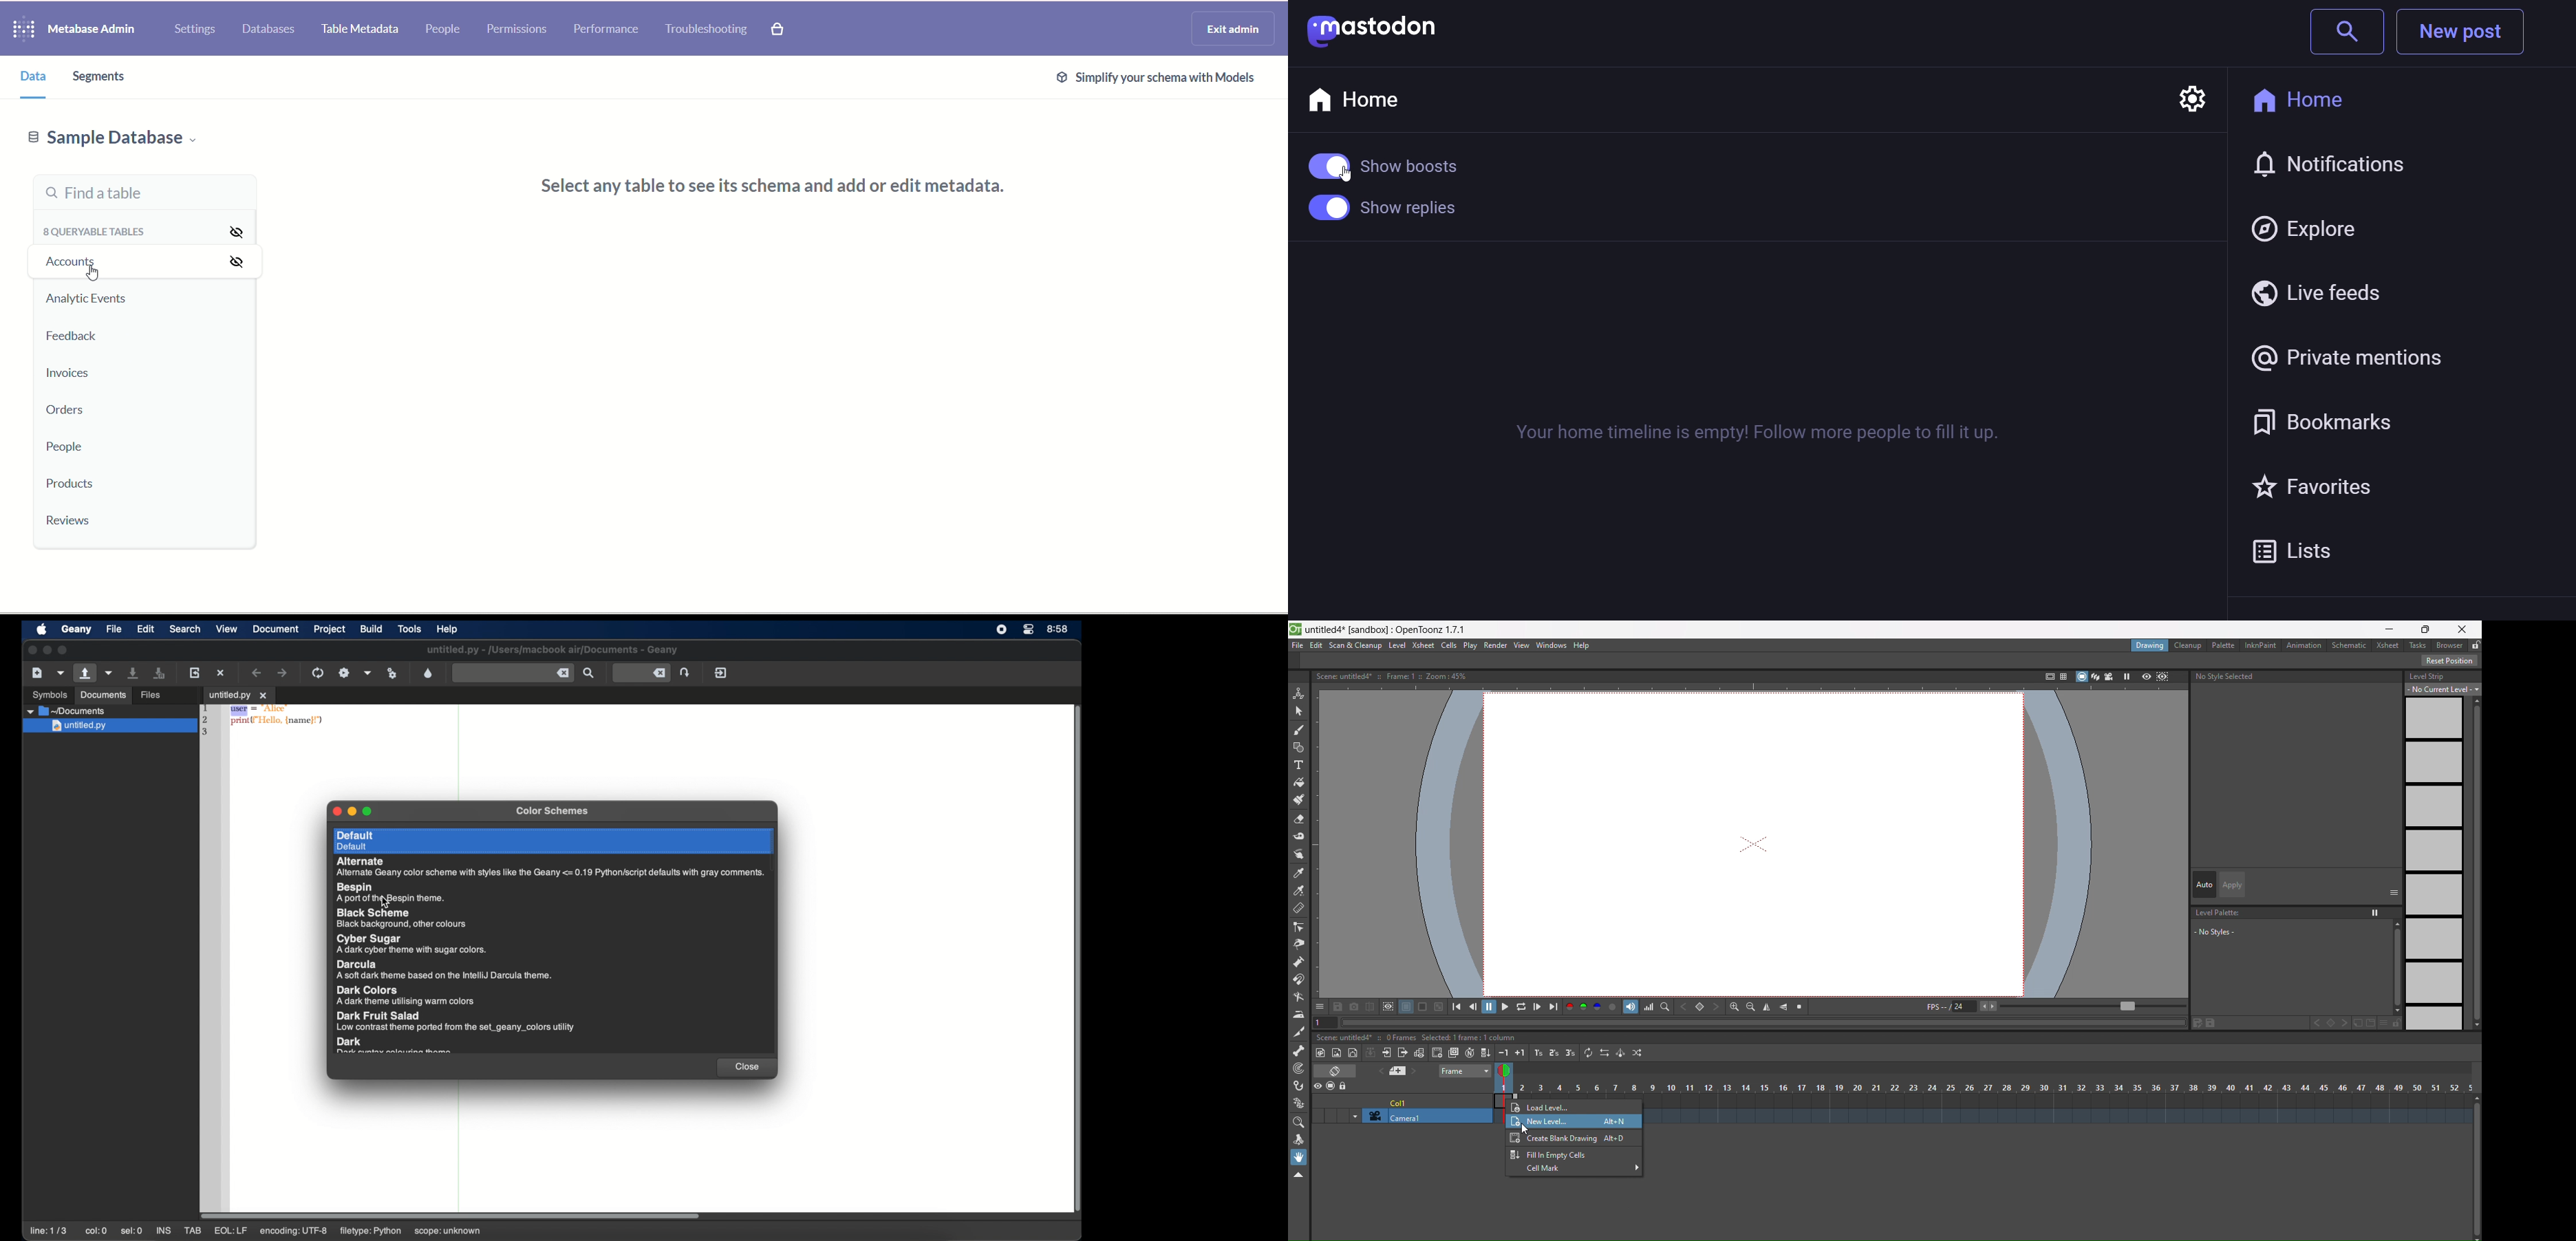 The image size is (2576, 1260). I want to click on minimize, so click(352, 811).